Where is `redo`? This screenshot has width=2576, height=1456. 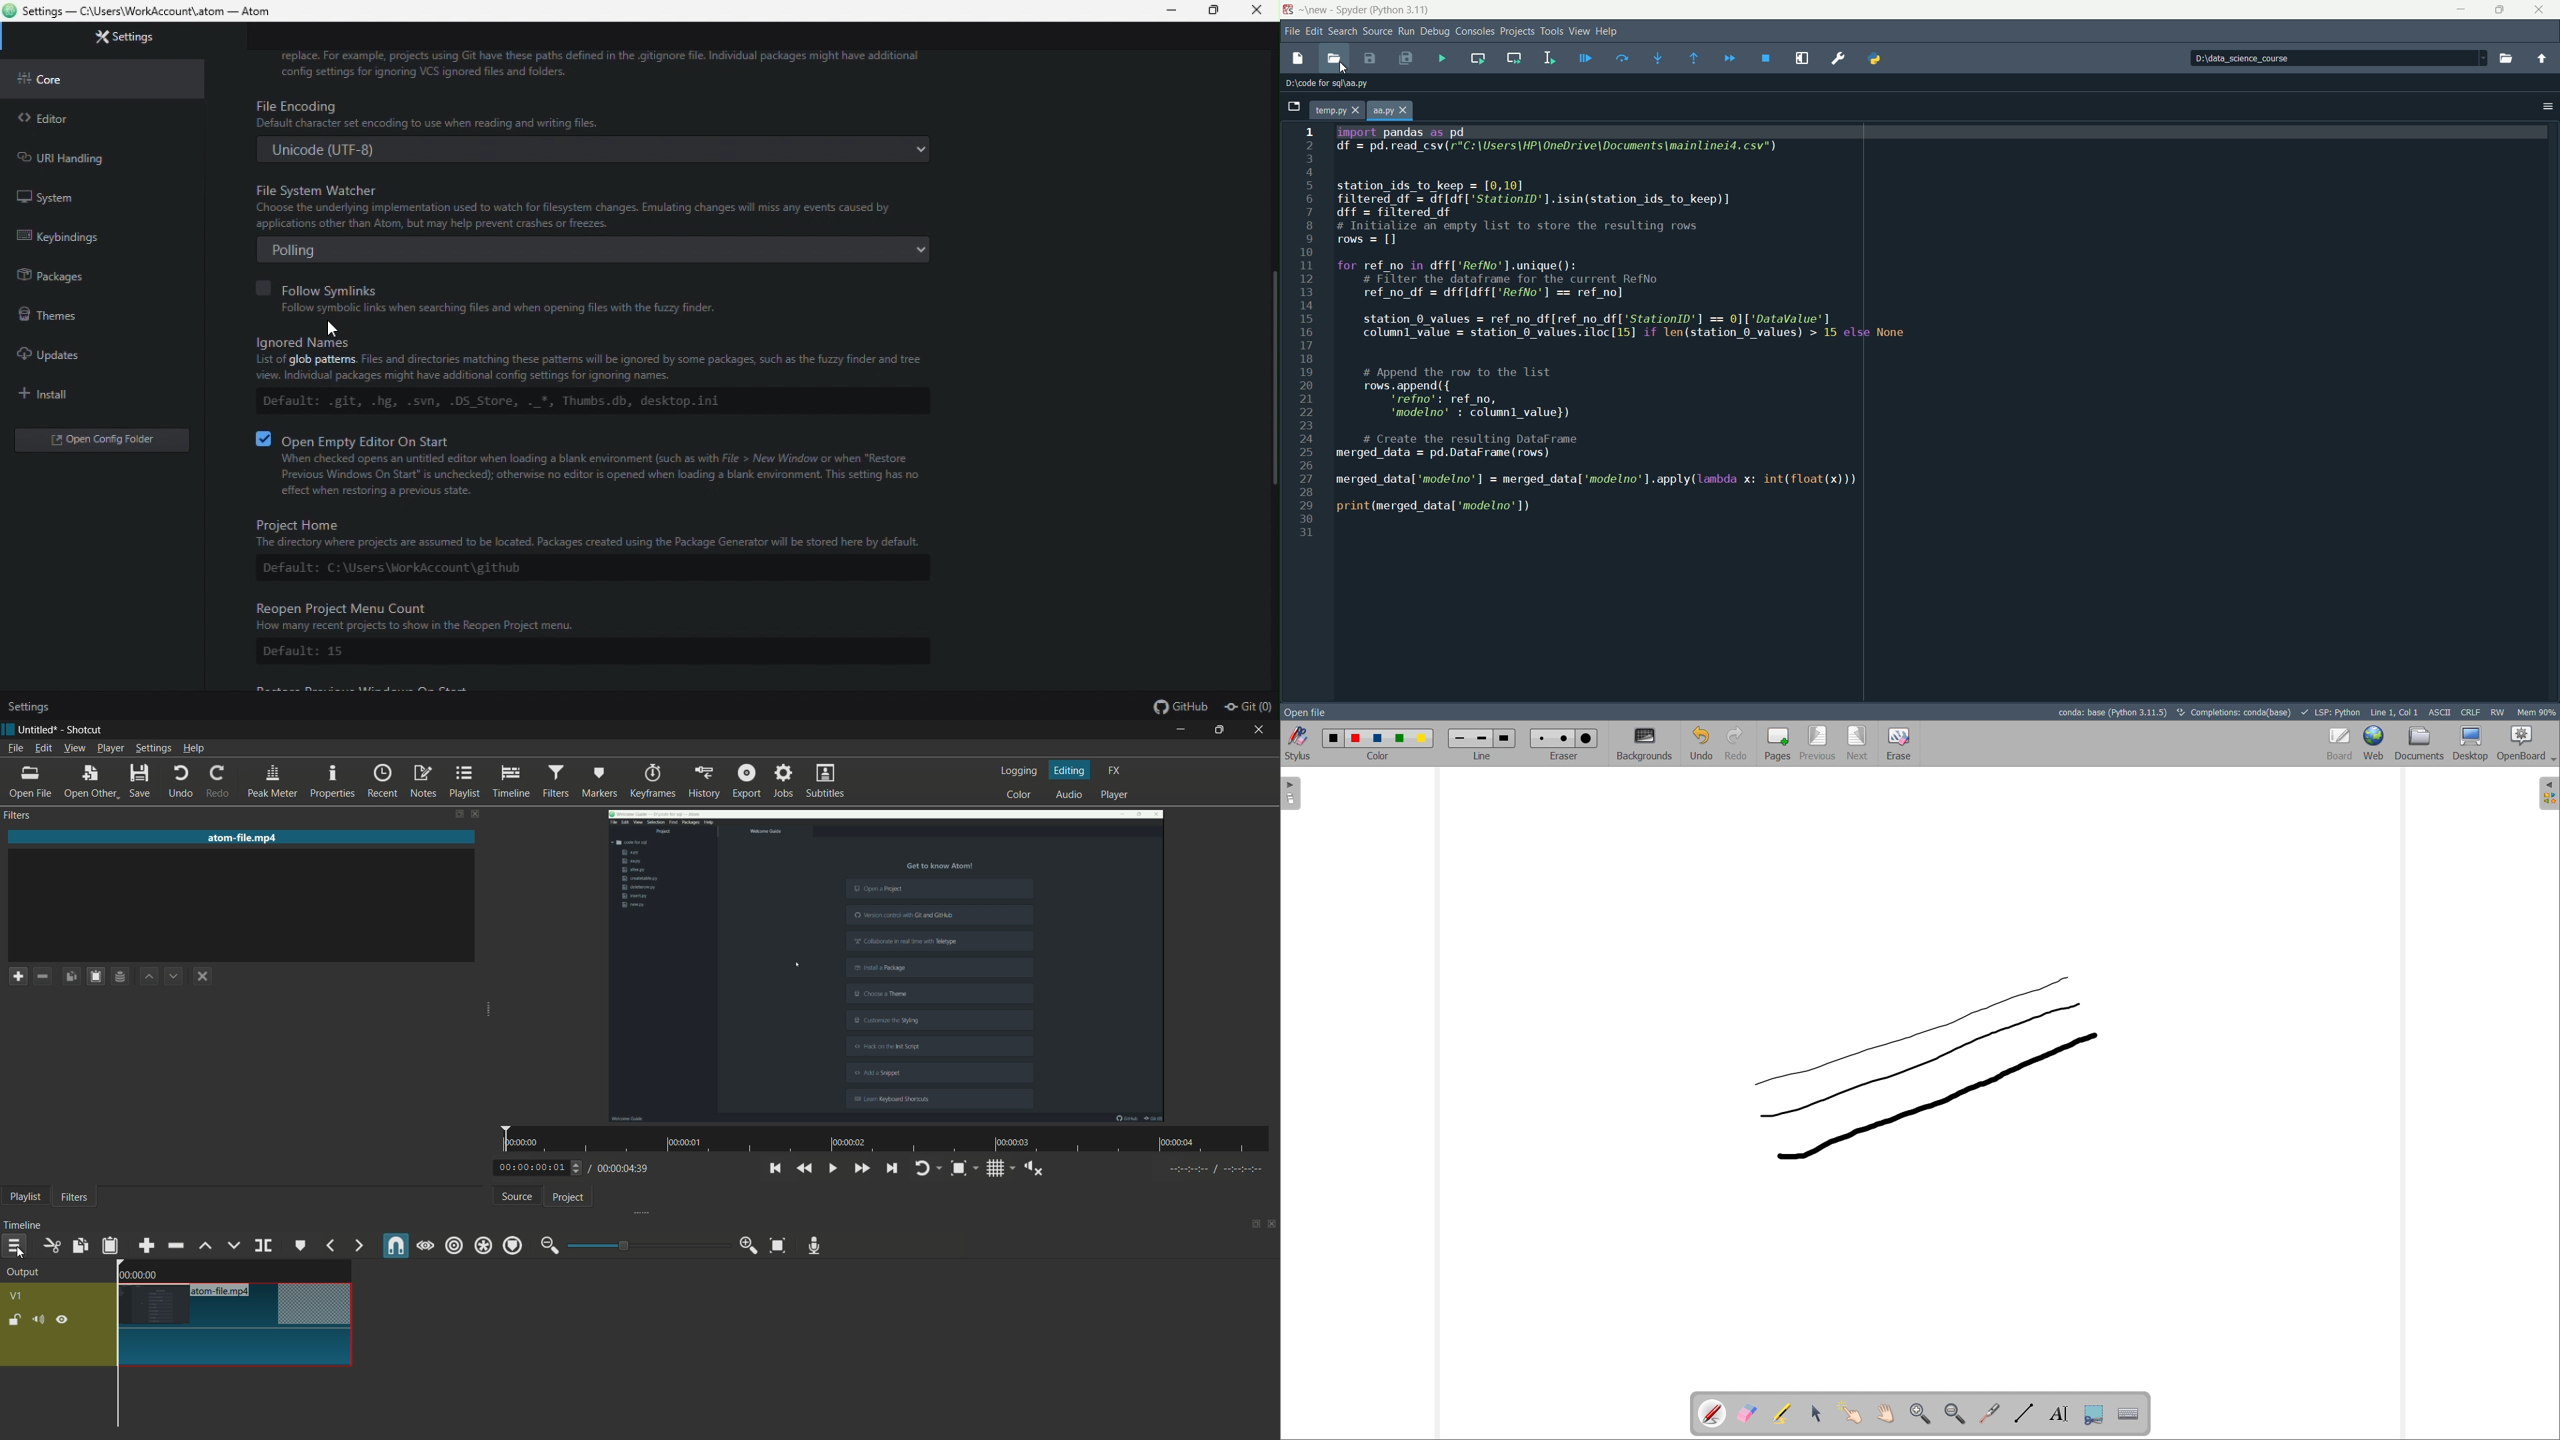 redo is located at coordinates (1737, 743).